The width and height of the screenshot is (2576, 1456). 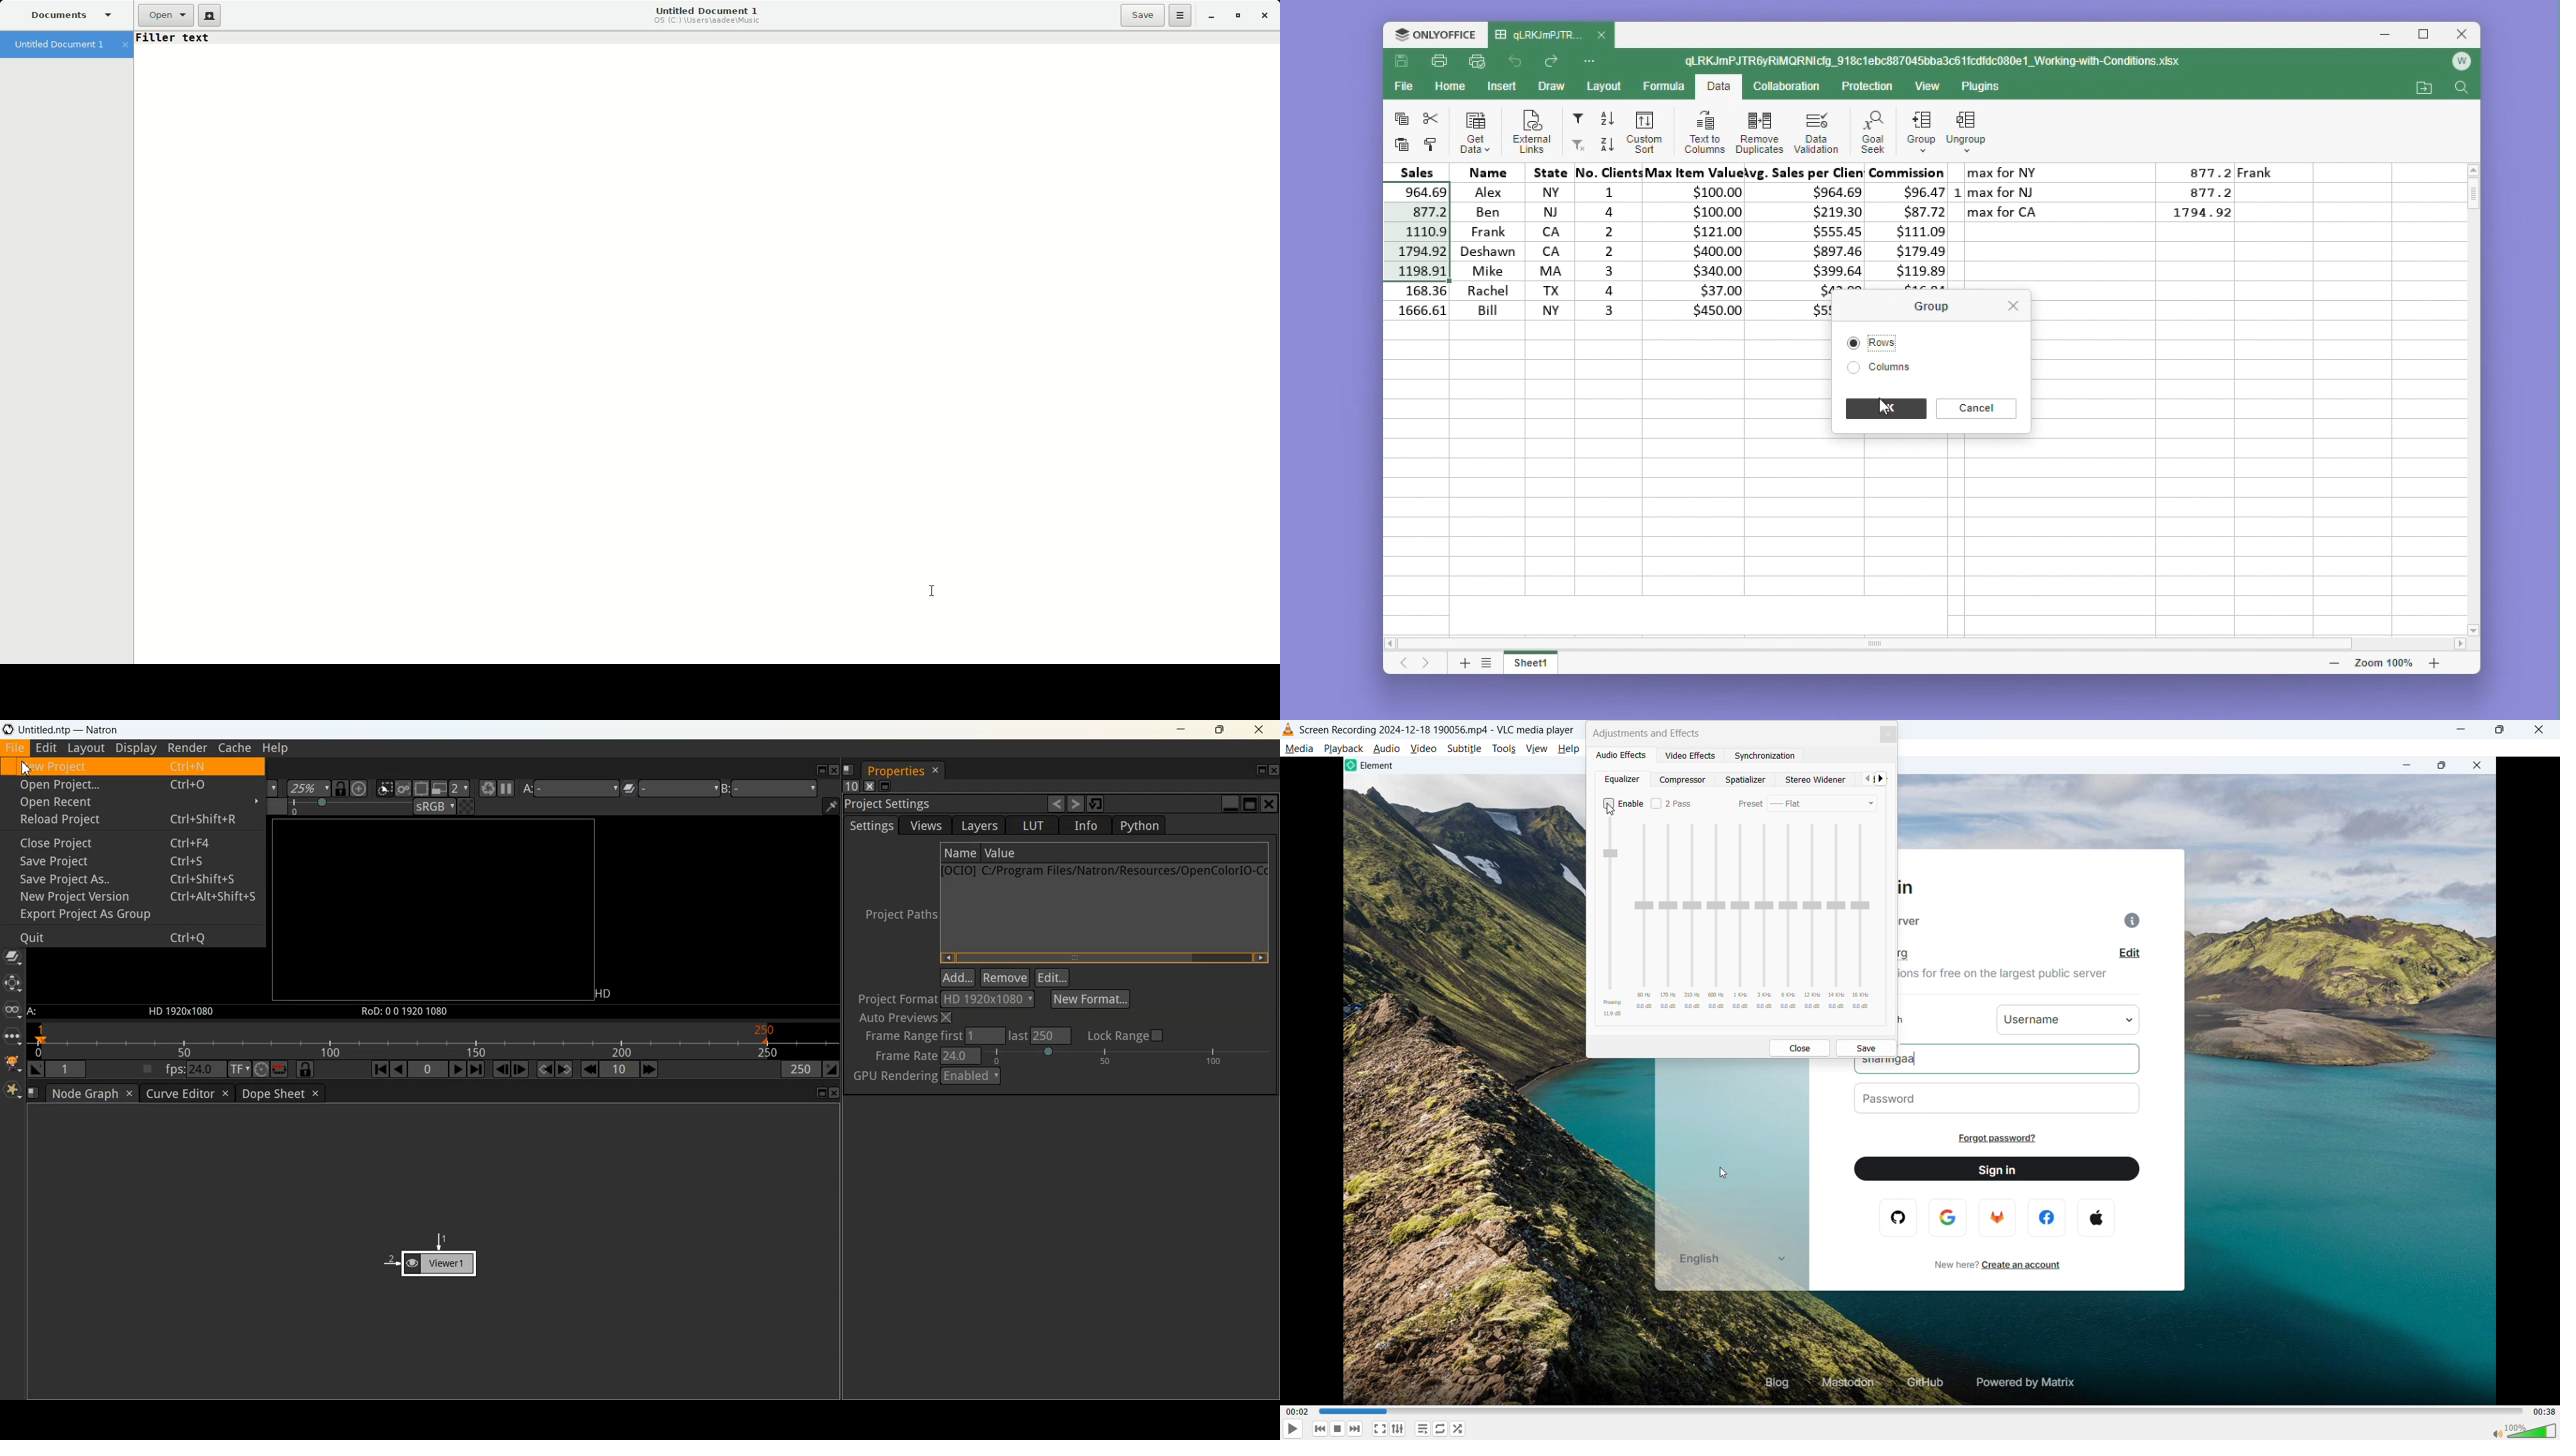 What do you see at coordinates (1673, 803) in the screenshot?
I see `Enable or disable 2 pass` at bounding box center [1673, 803].